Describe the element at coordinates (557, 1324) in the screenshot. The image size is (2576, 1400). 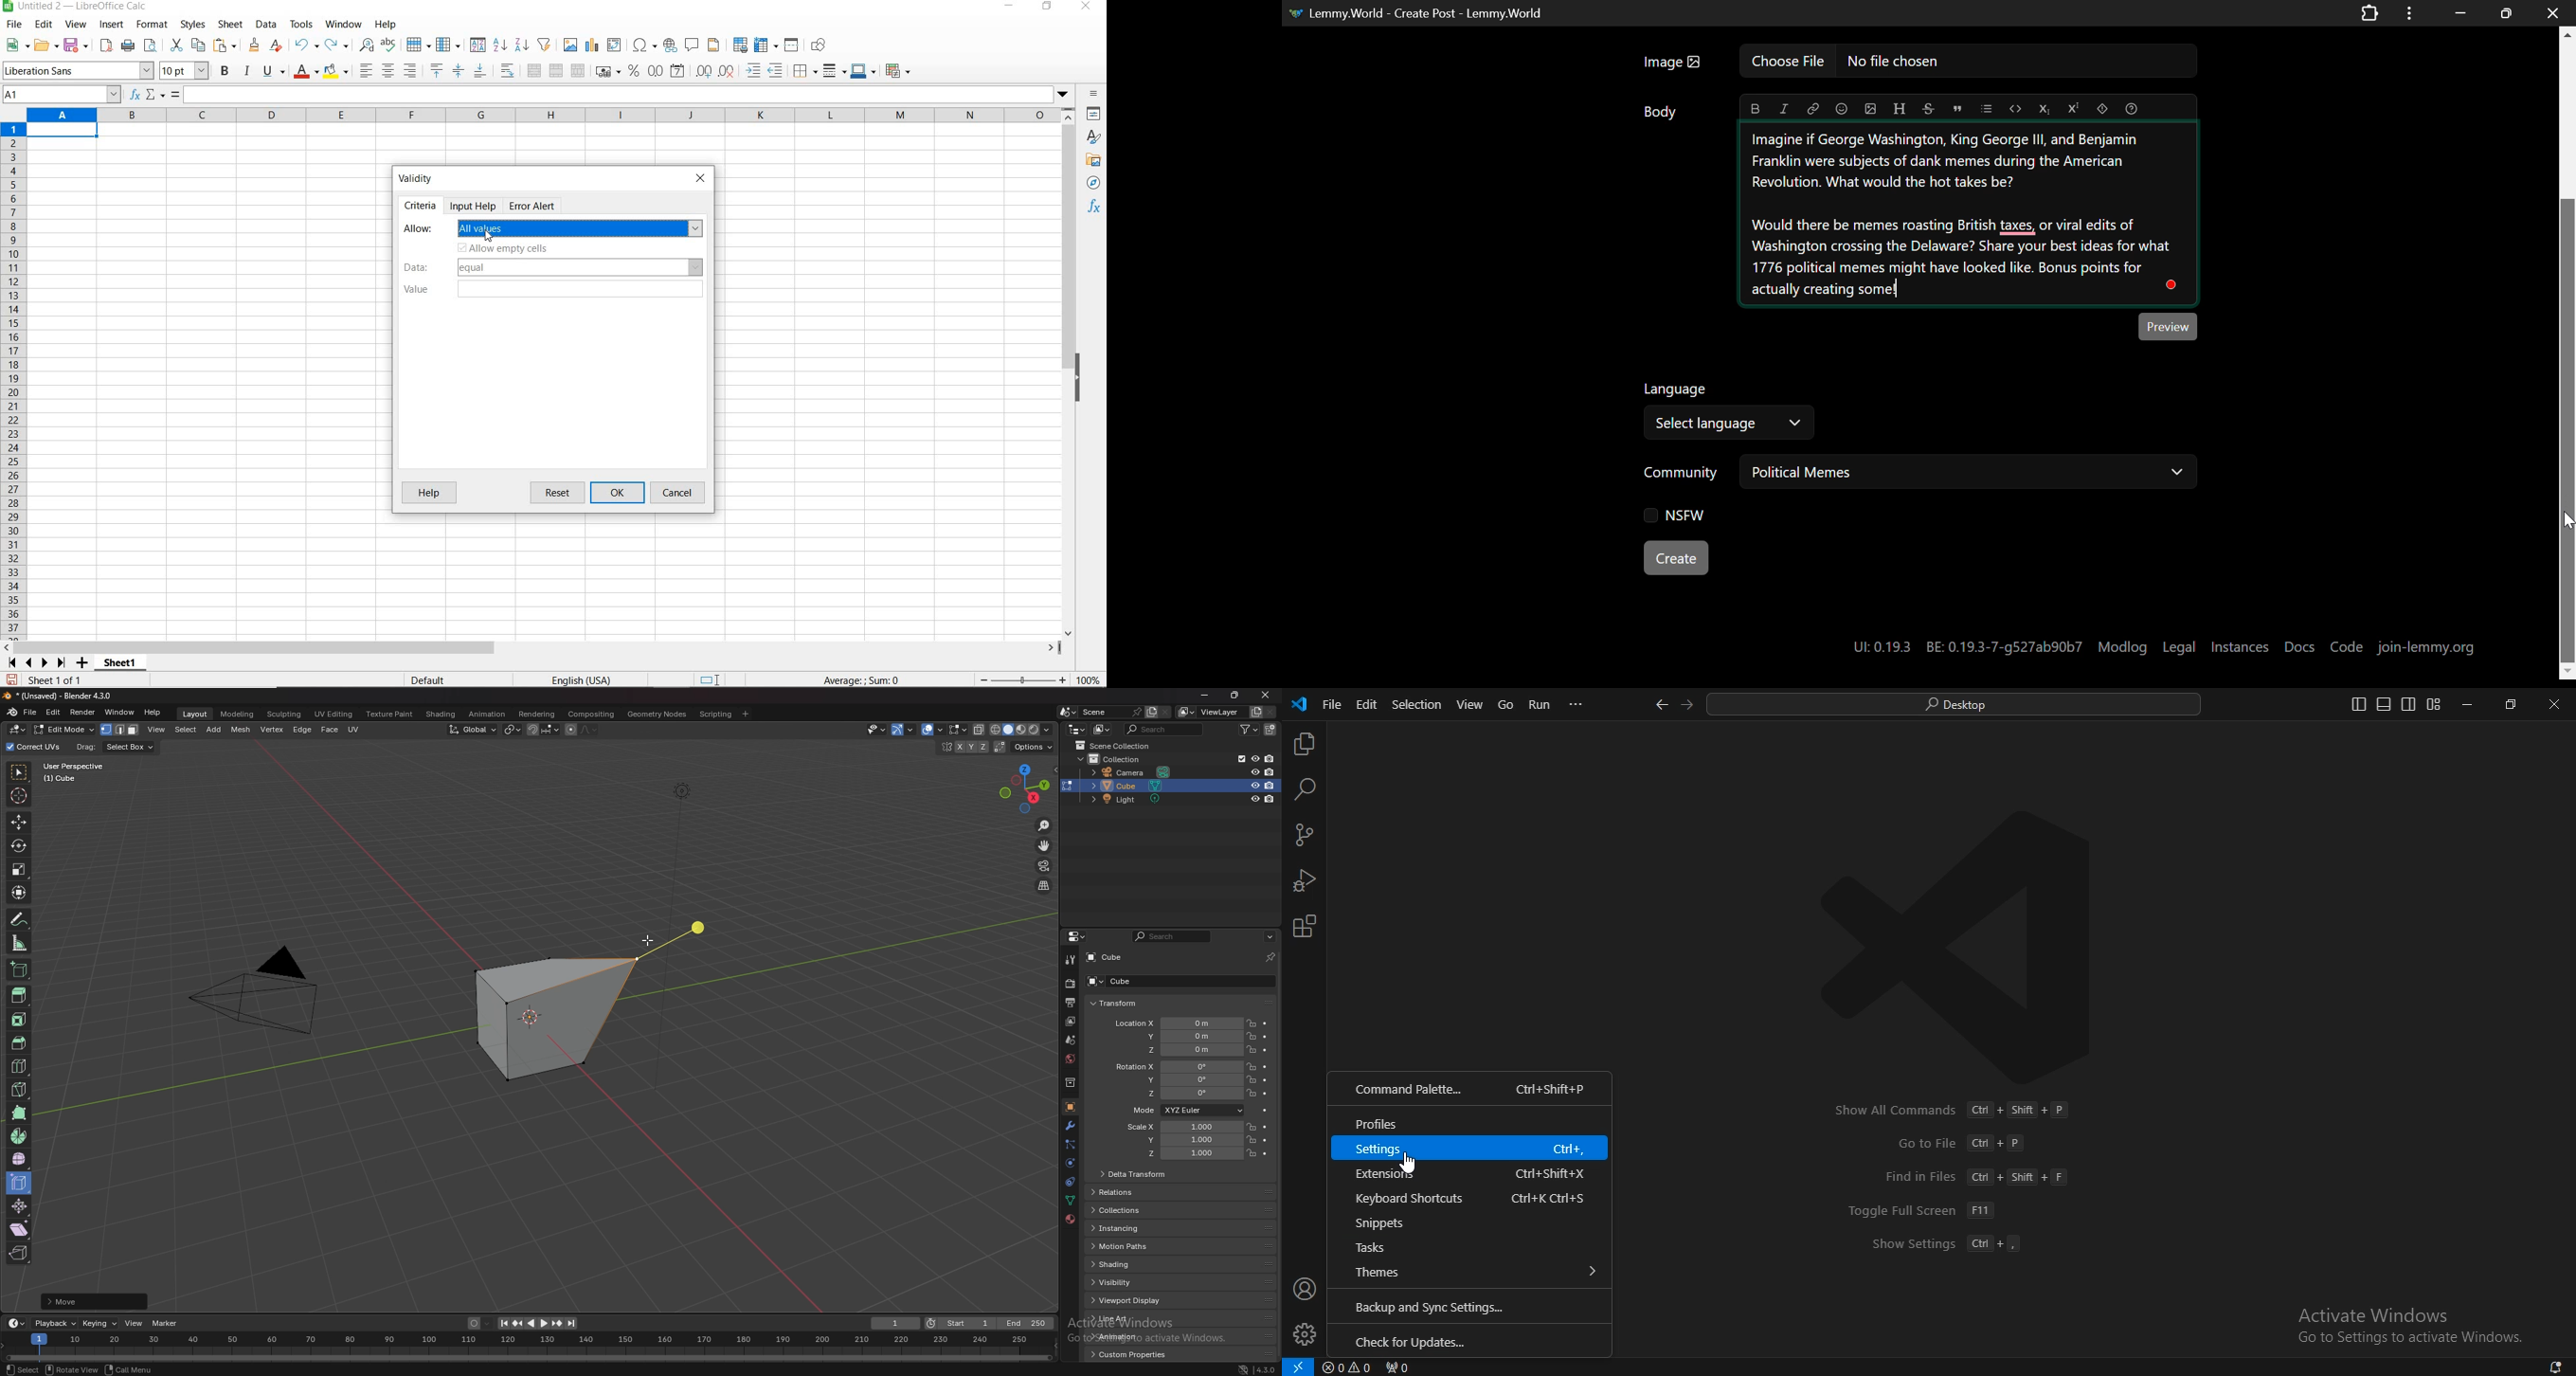
I see `jump to keyframe` at that location.